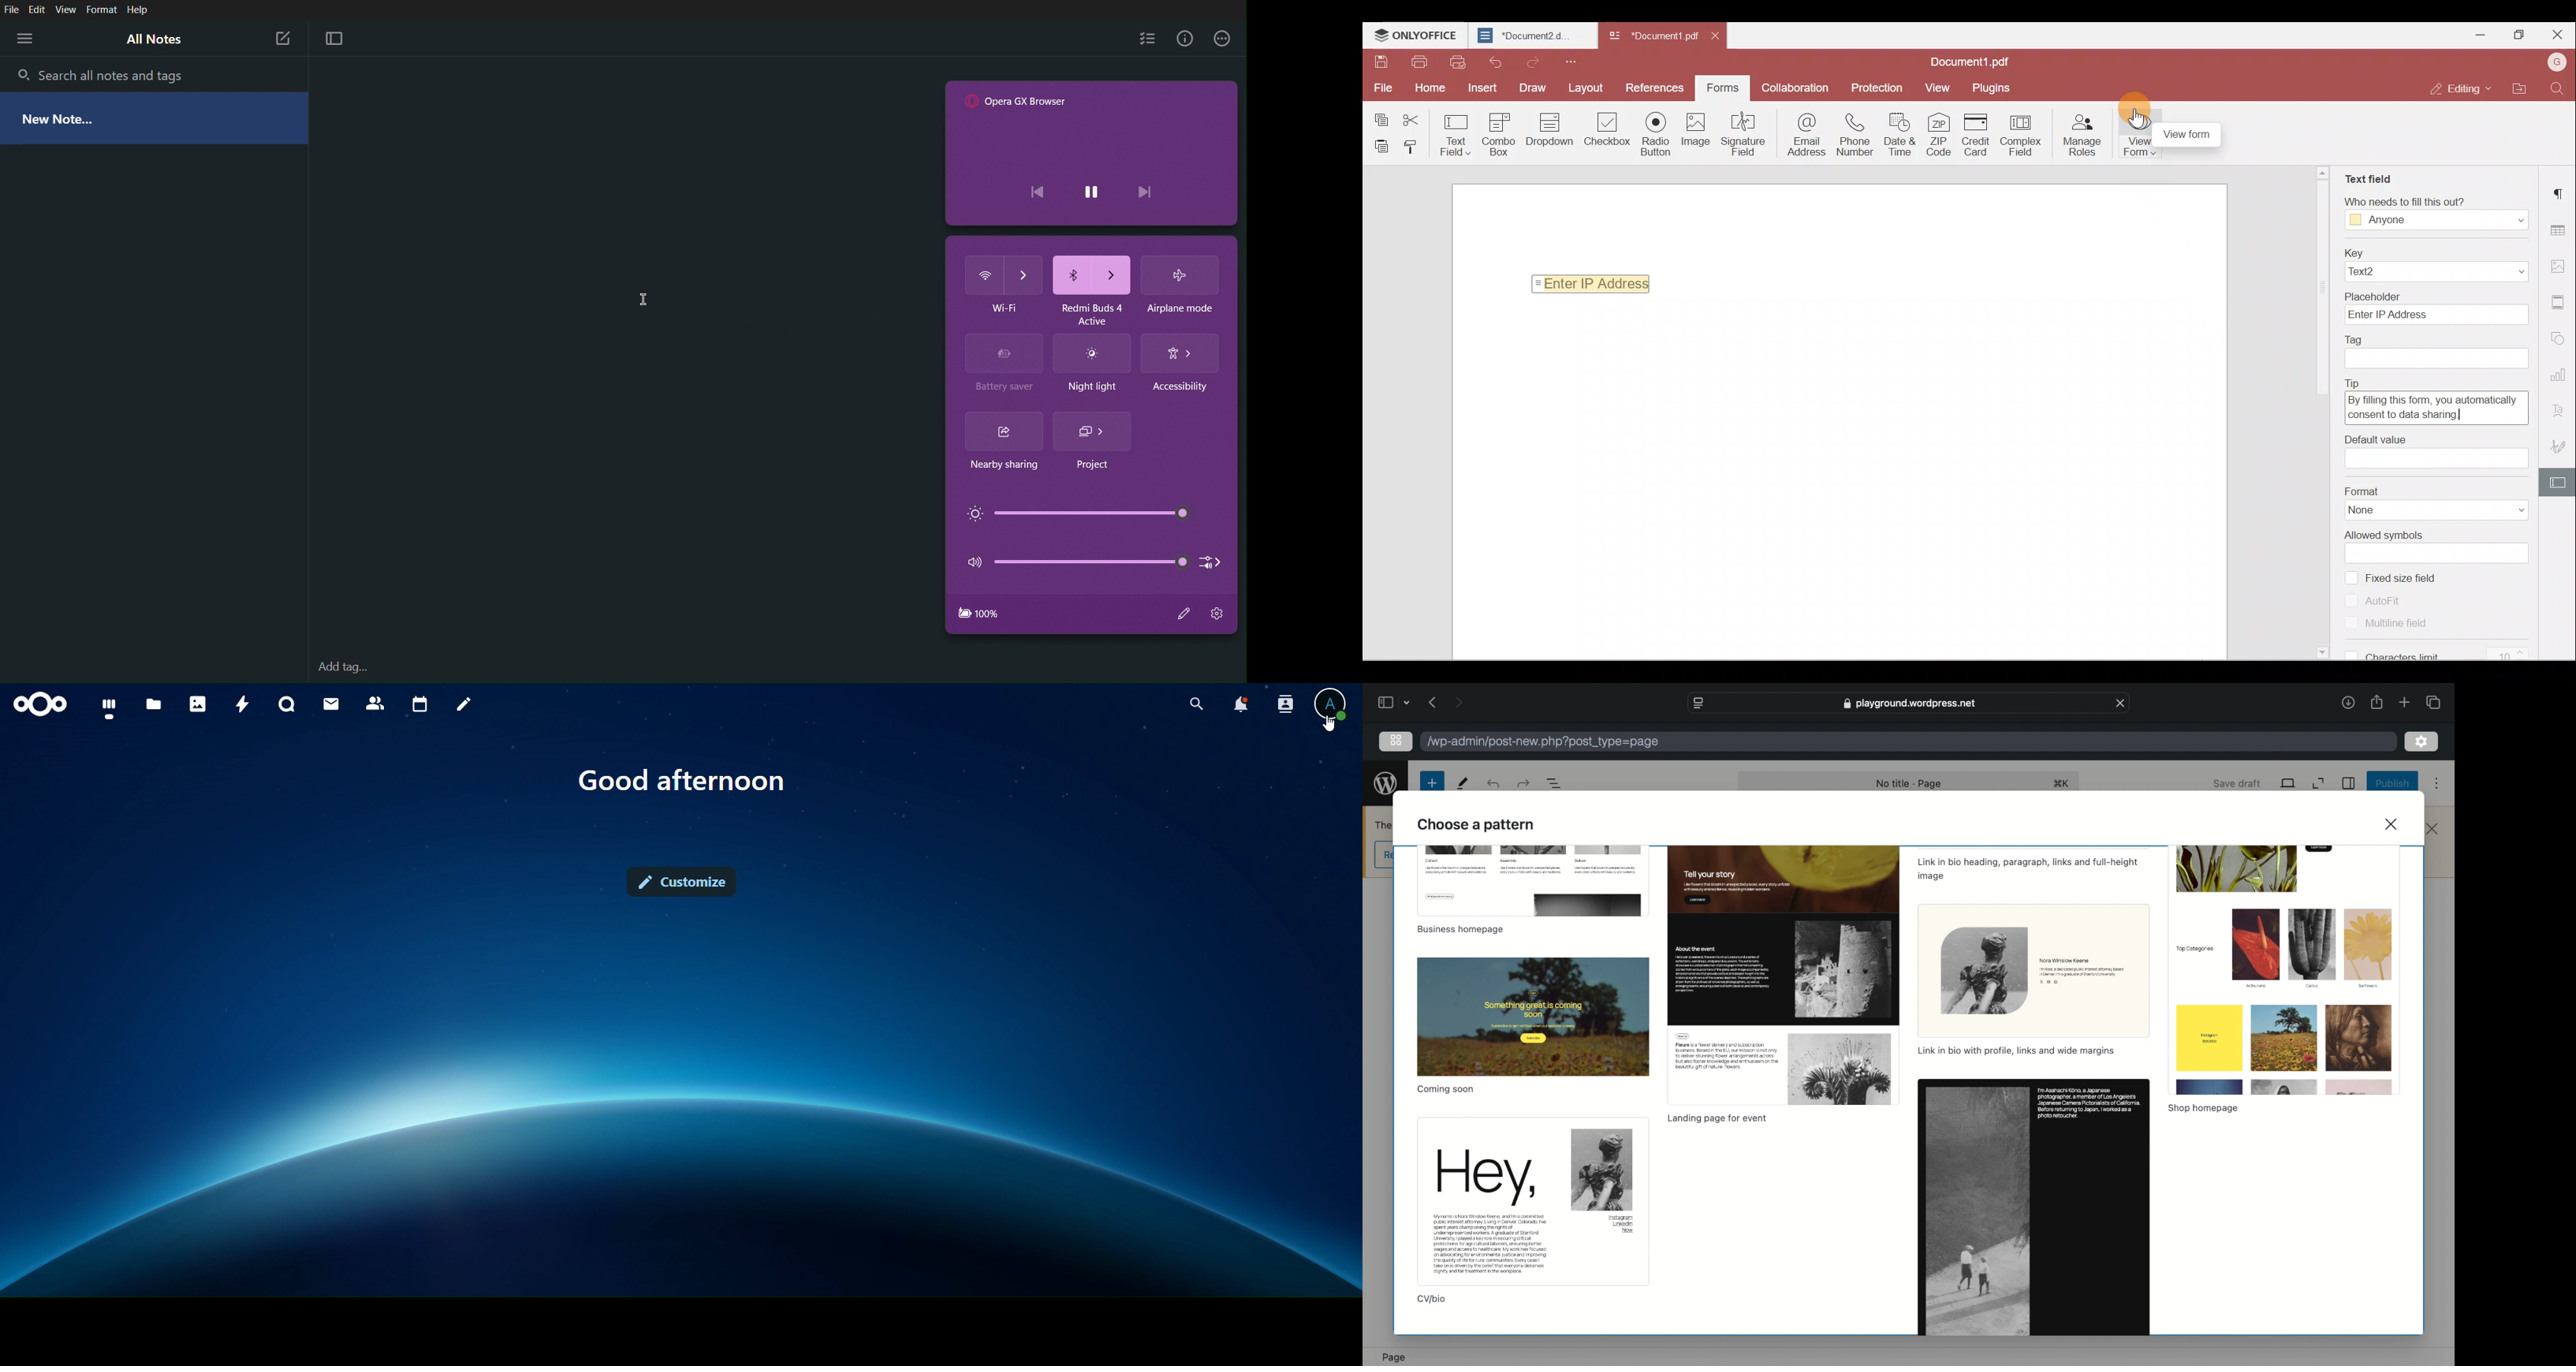 The height and width of the screenshot is (1372, 2576). Describe the element at coordinates (419, 703) in the screenshot. I see `calendar` at that location.